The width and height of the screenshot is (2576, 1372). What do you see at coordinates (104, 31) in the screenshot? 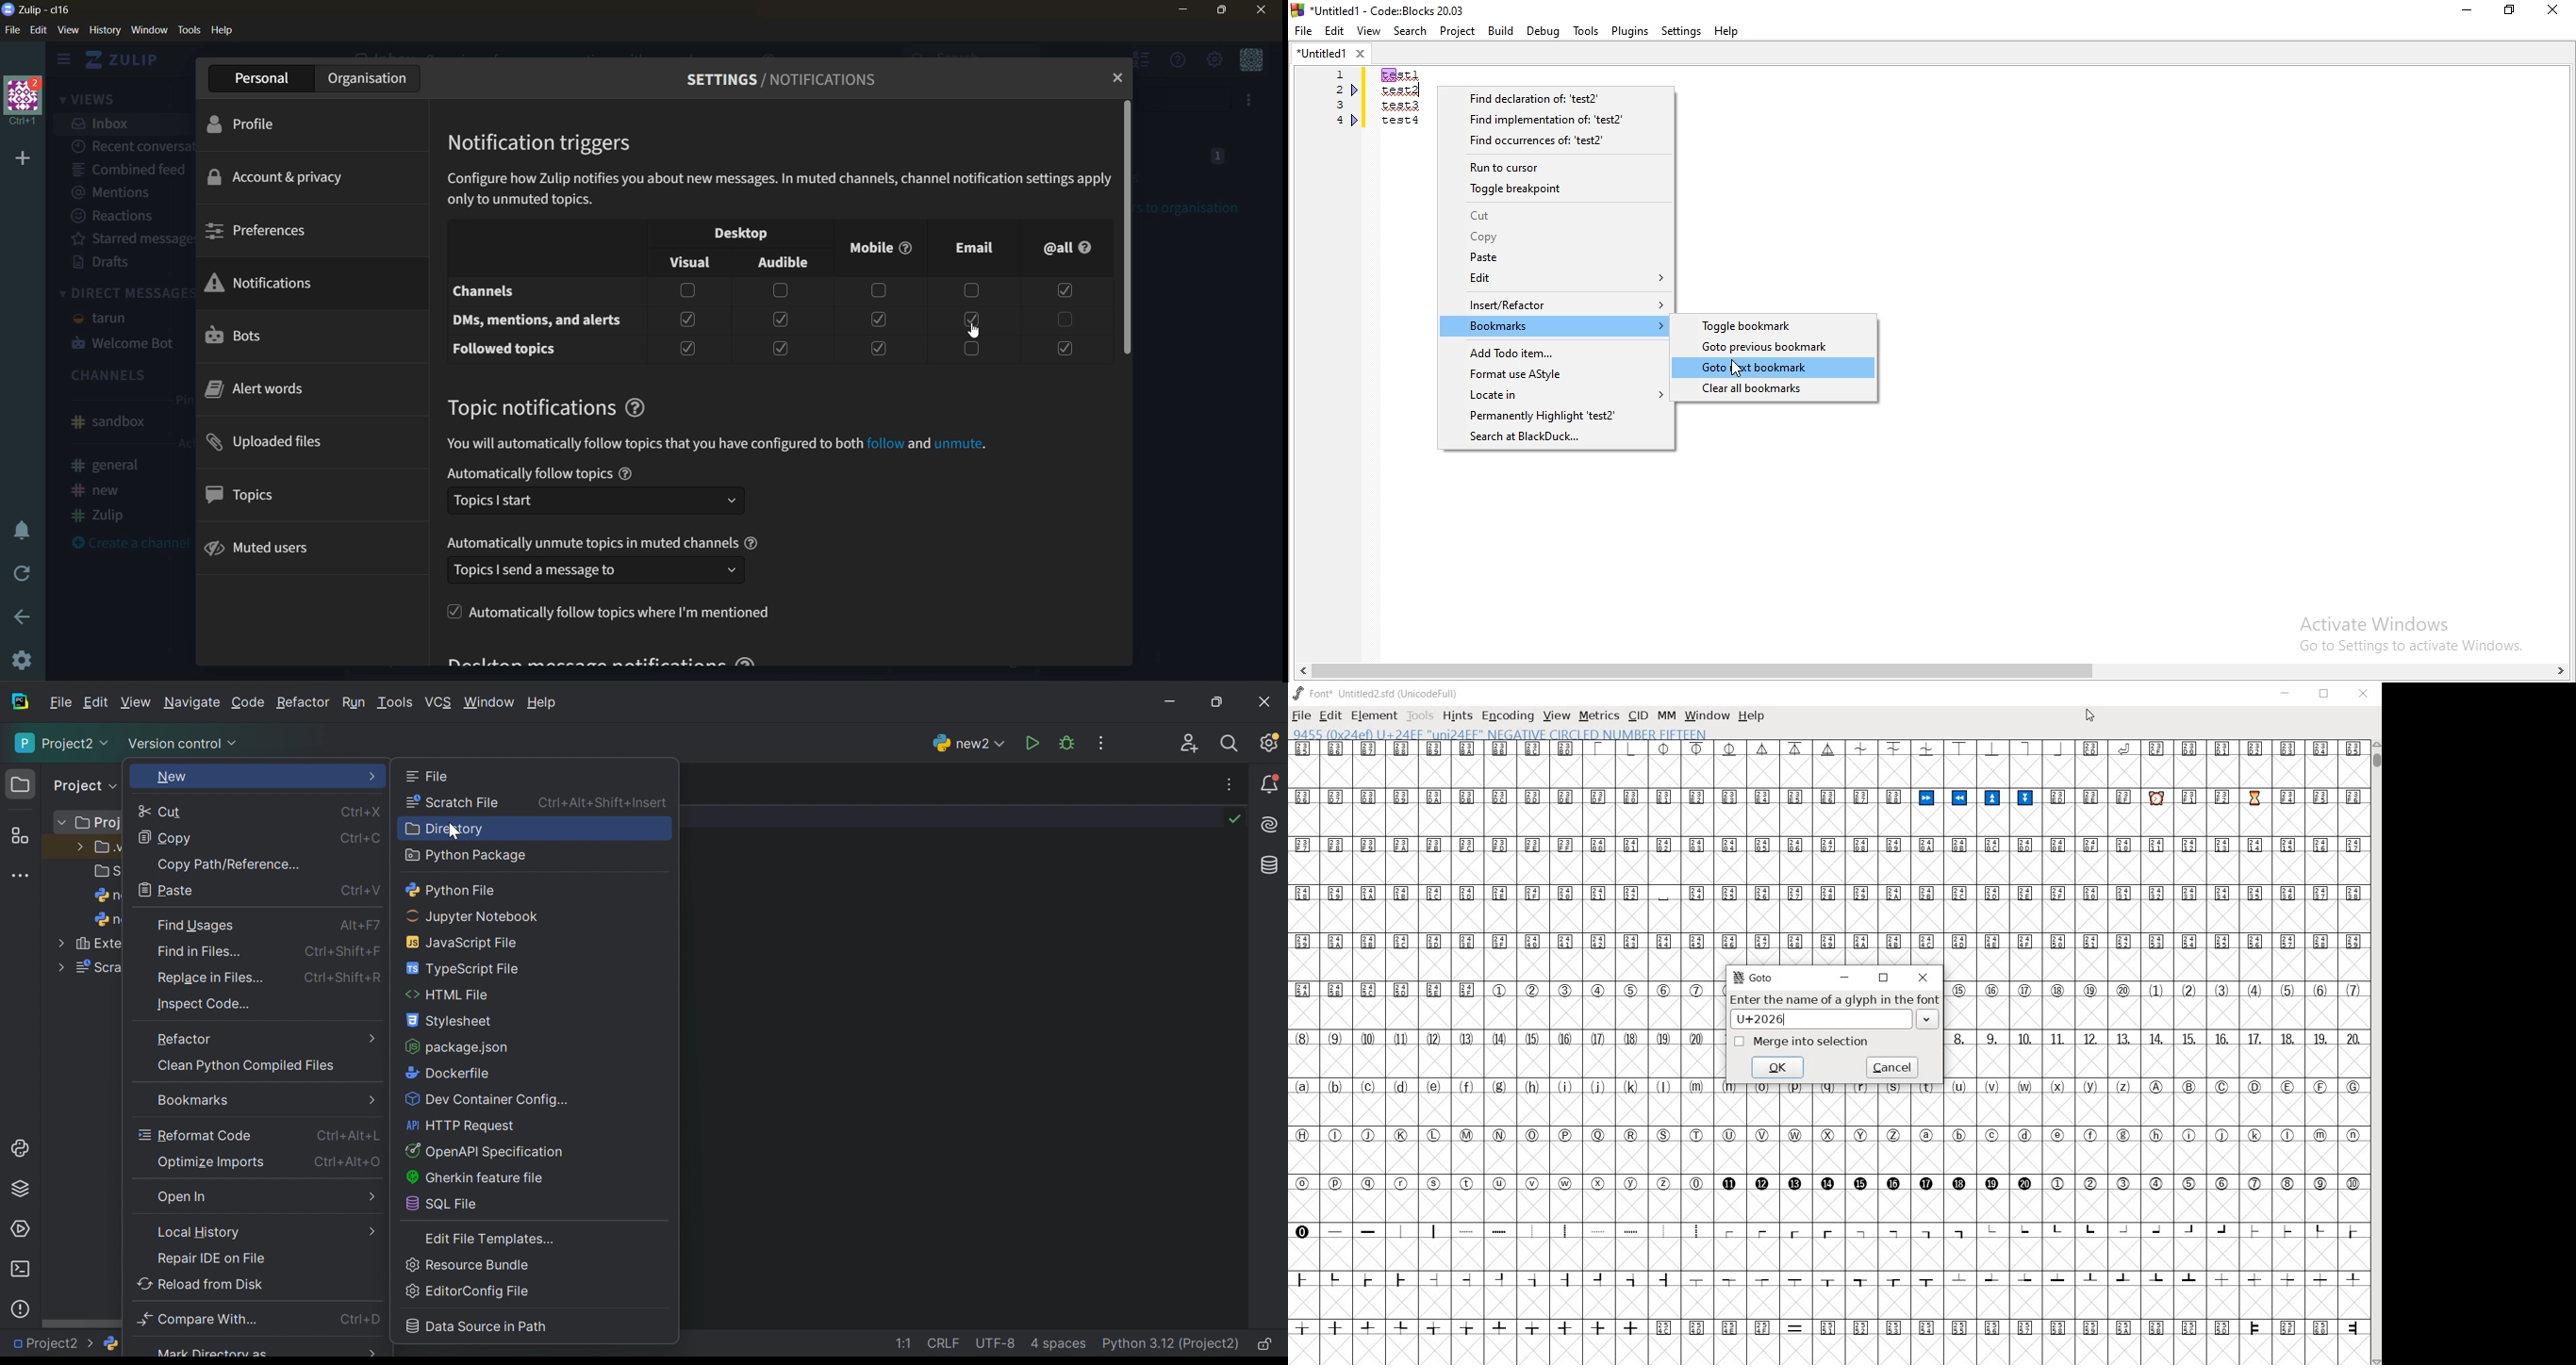
I see `history` at bounding box center [104, 31].